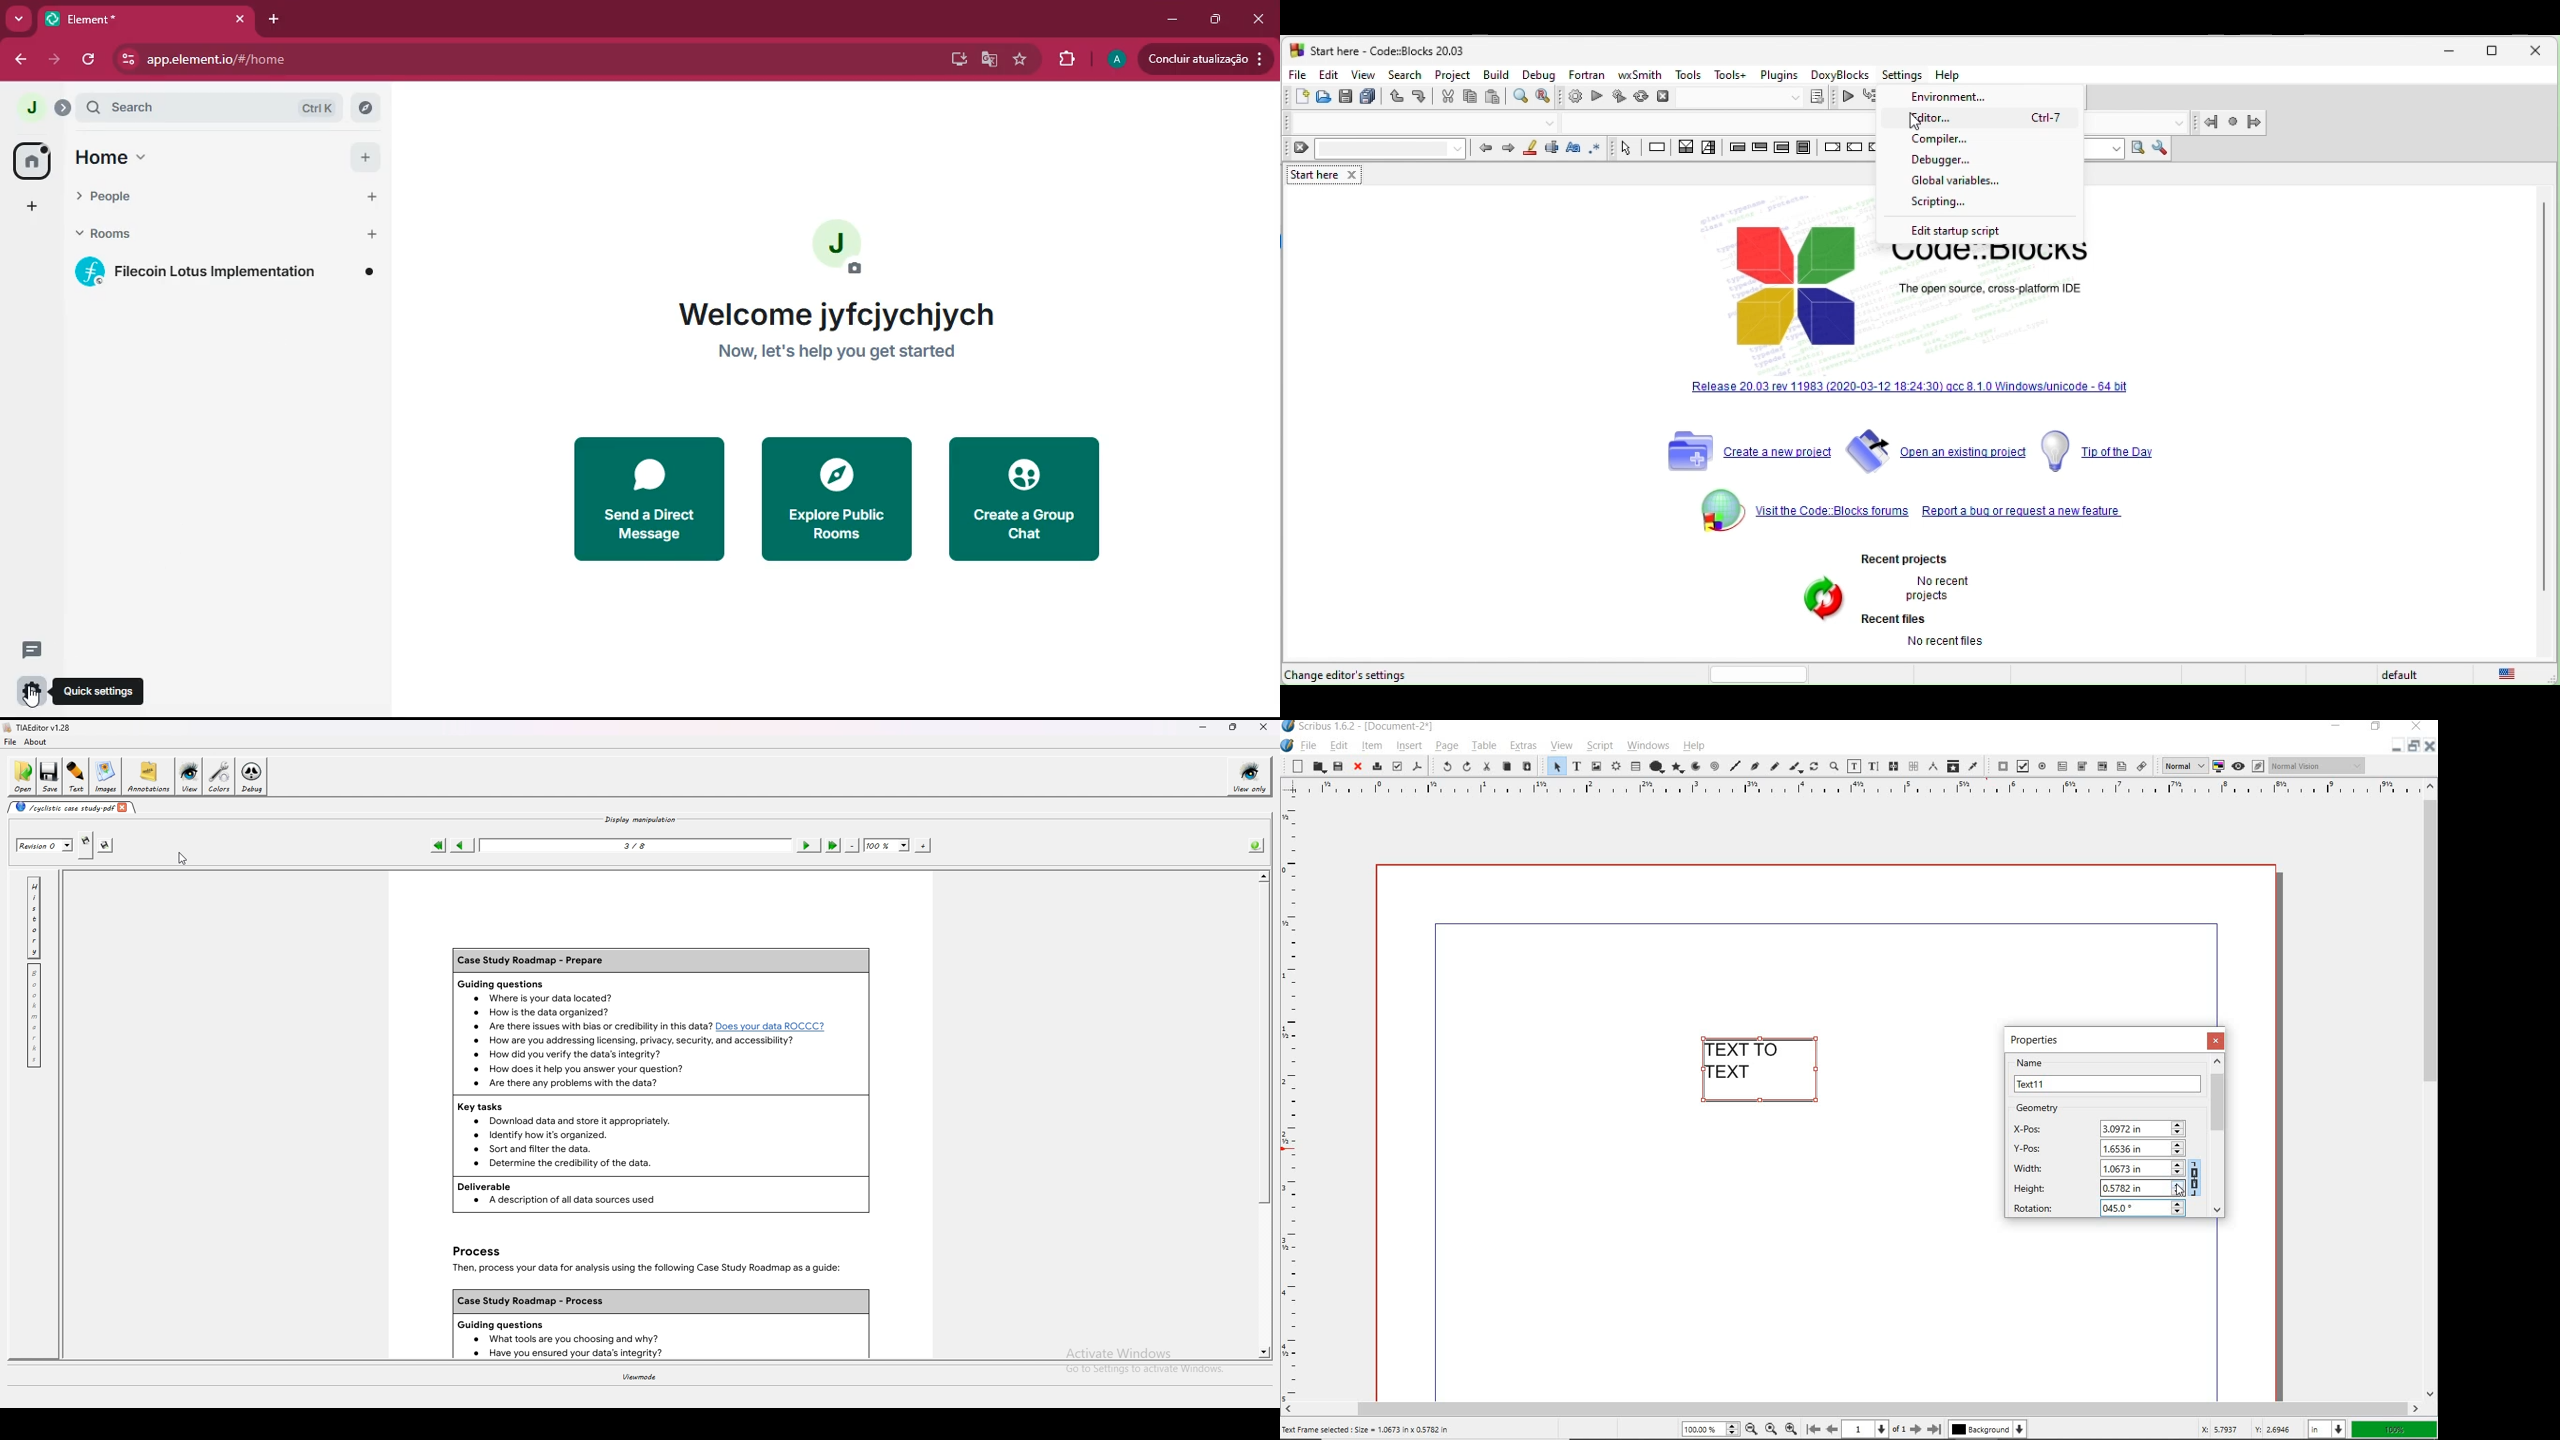  What do you see at coordinates (1397, 768) in the screenshot?
I see `preflight verifier` at bounding box center [1397, 768].